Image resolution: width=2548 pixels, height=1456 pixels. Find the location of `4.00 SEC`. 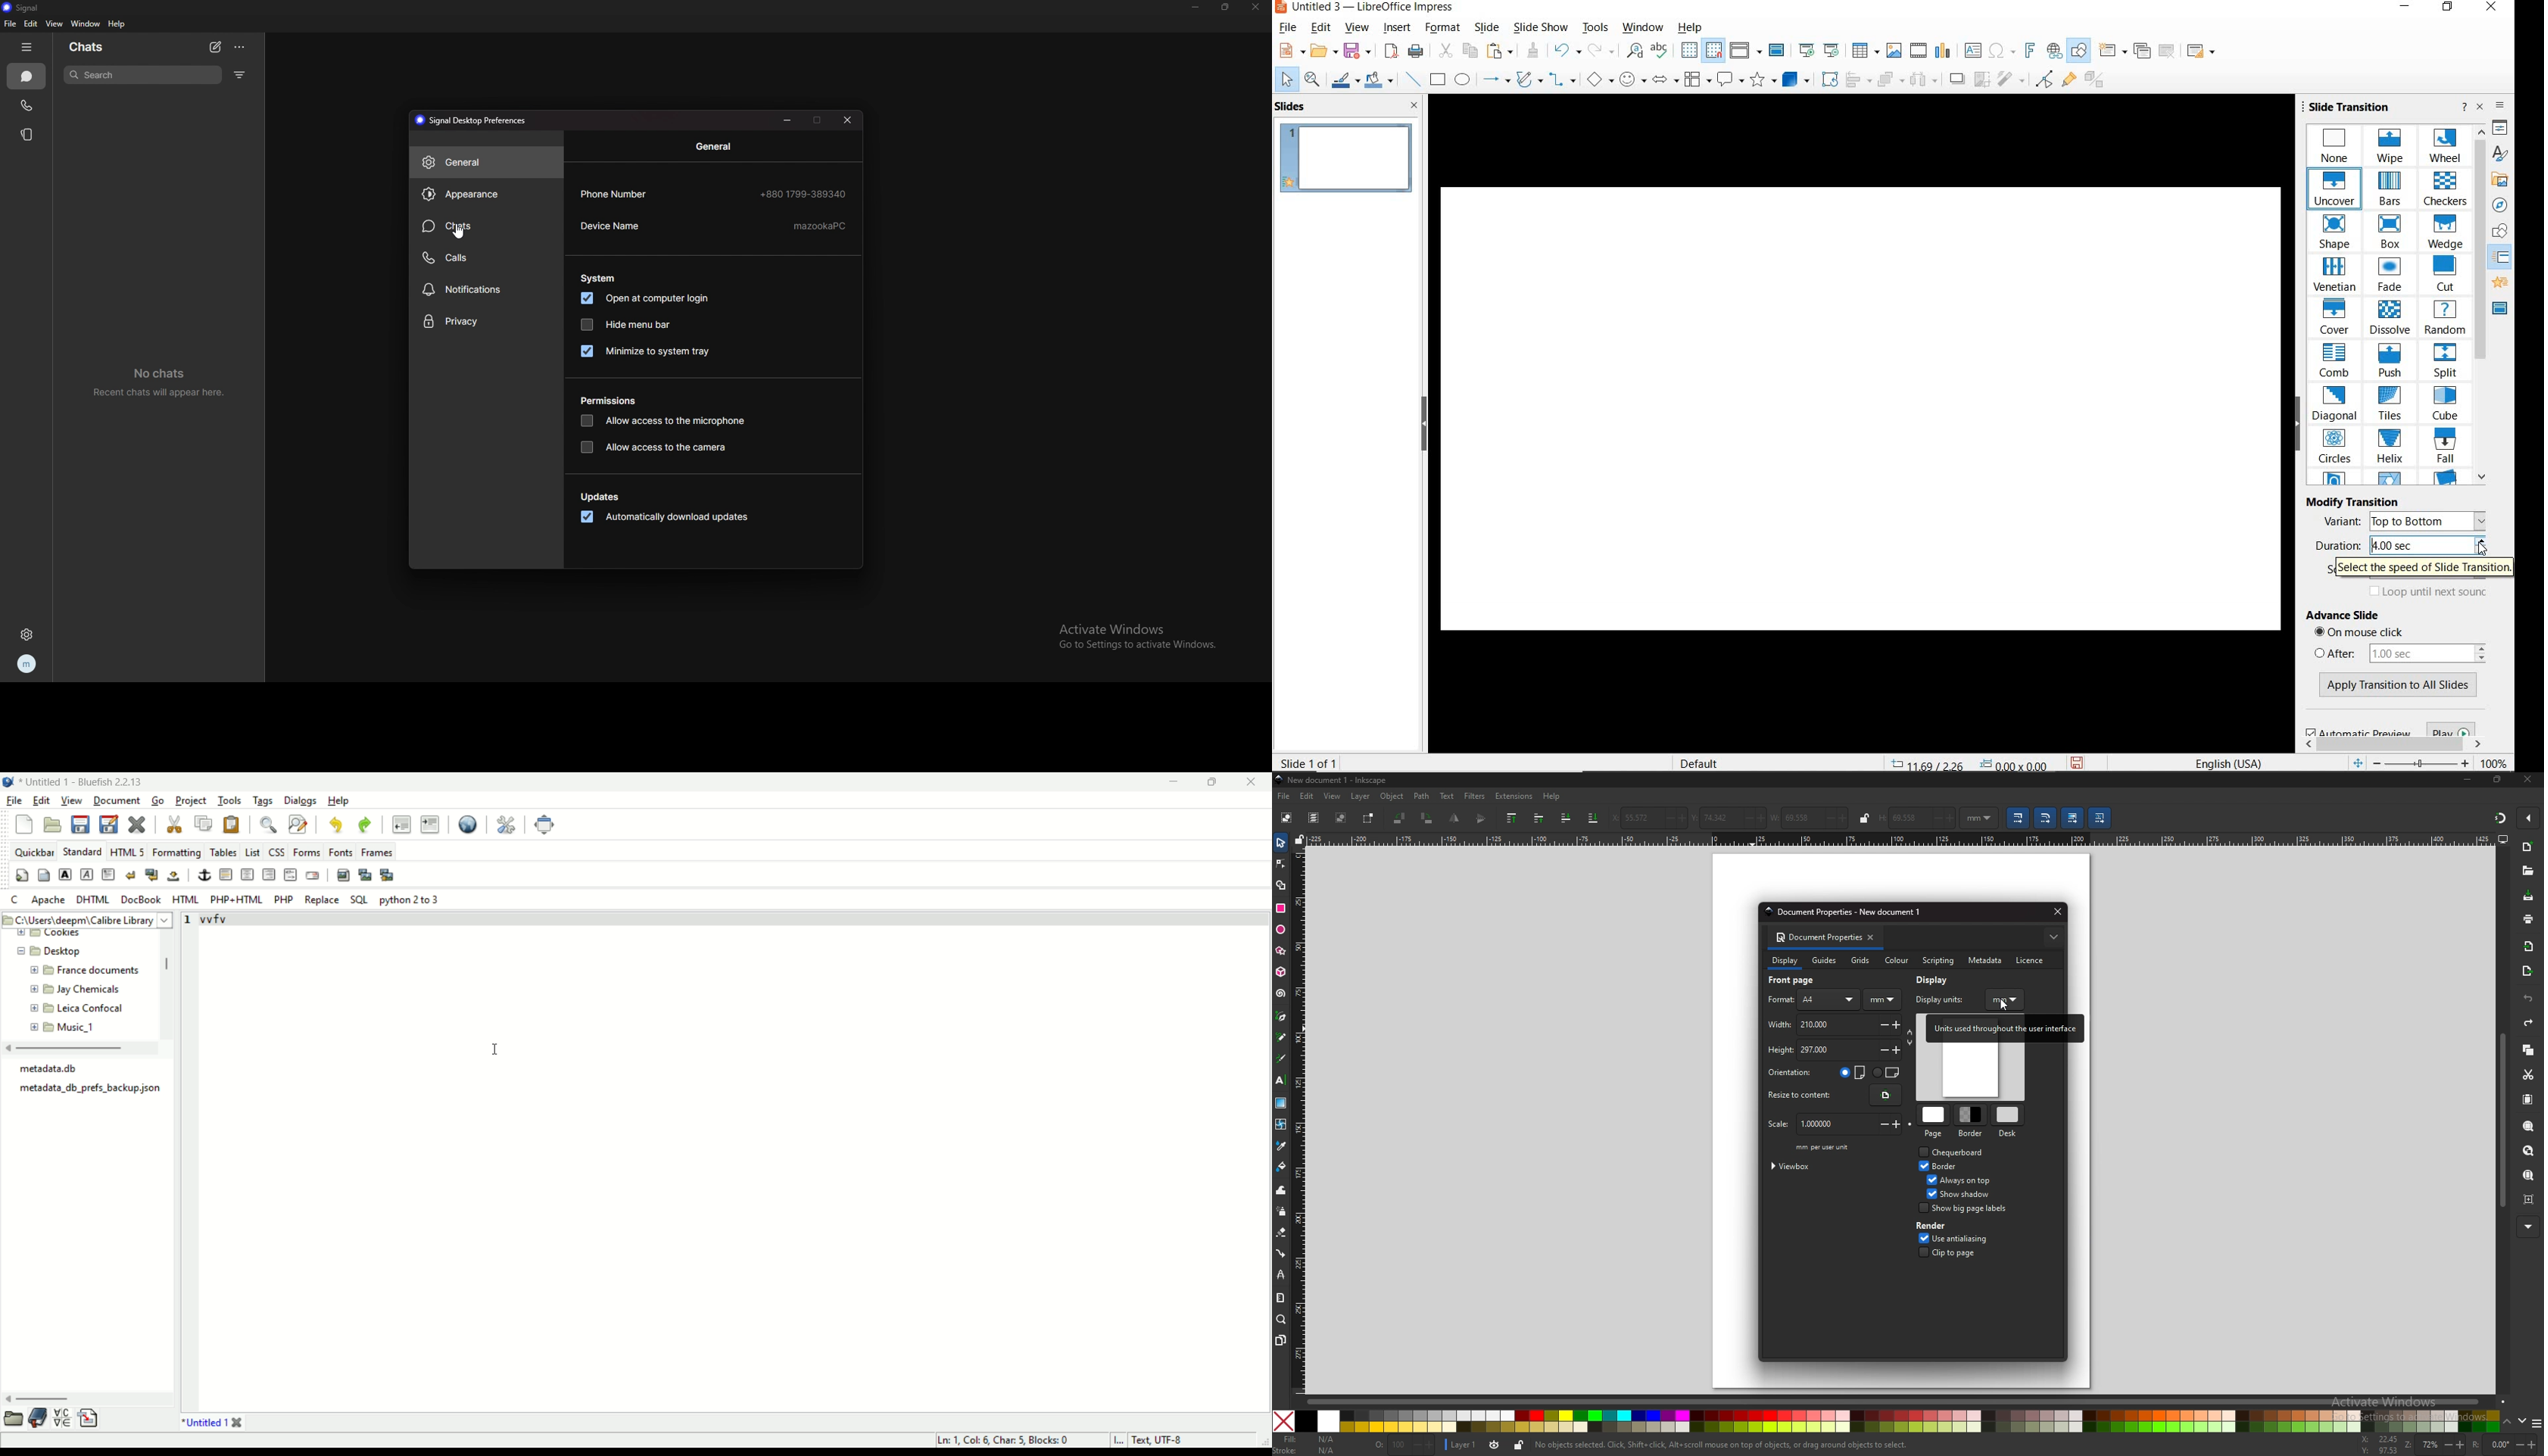

4.00 SEC is located at coordinates (2431, 546).